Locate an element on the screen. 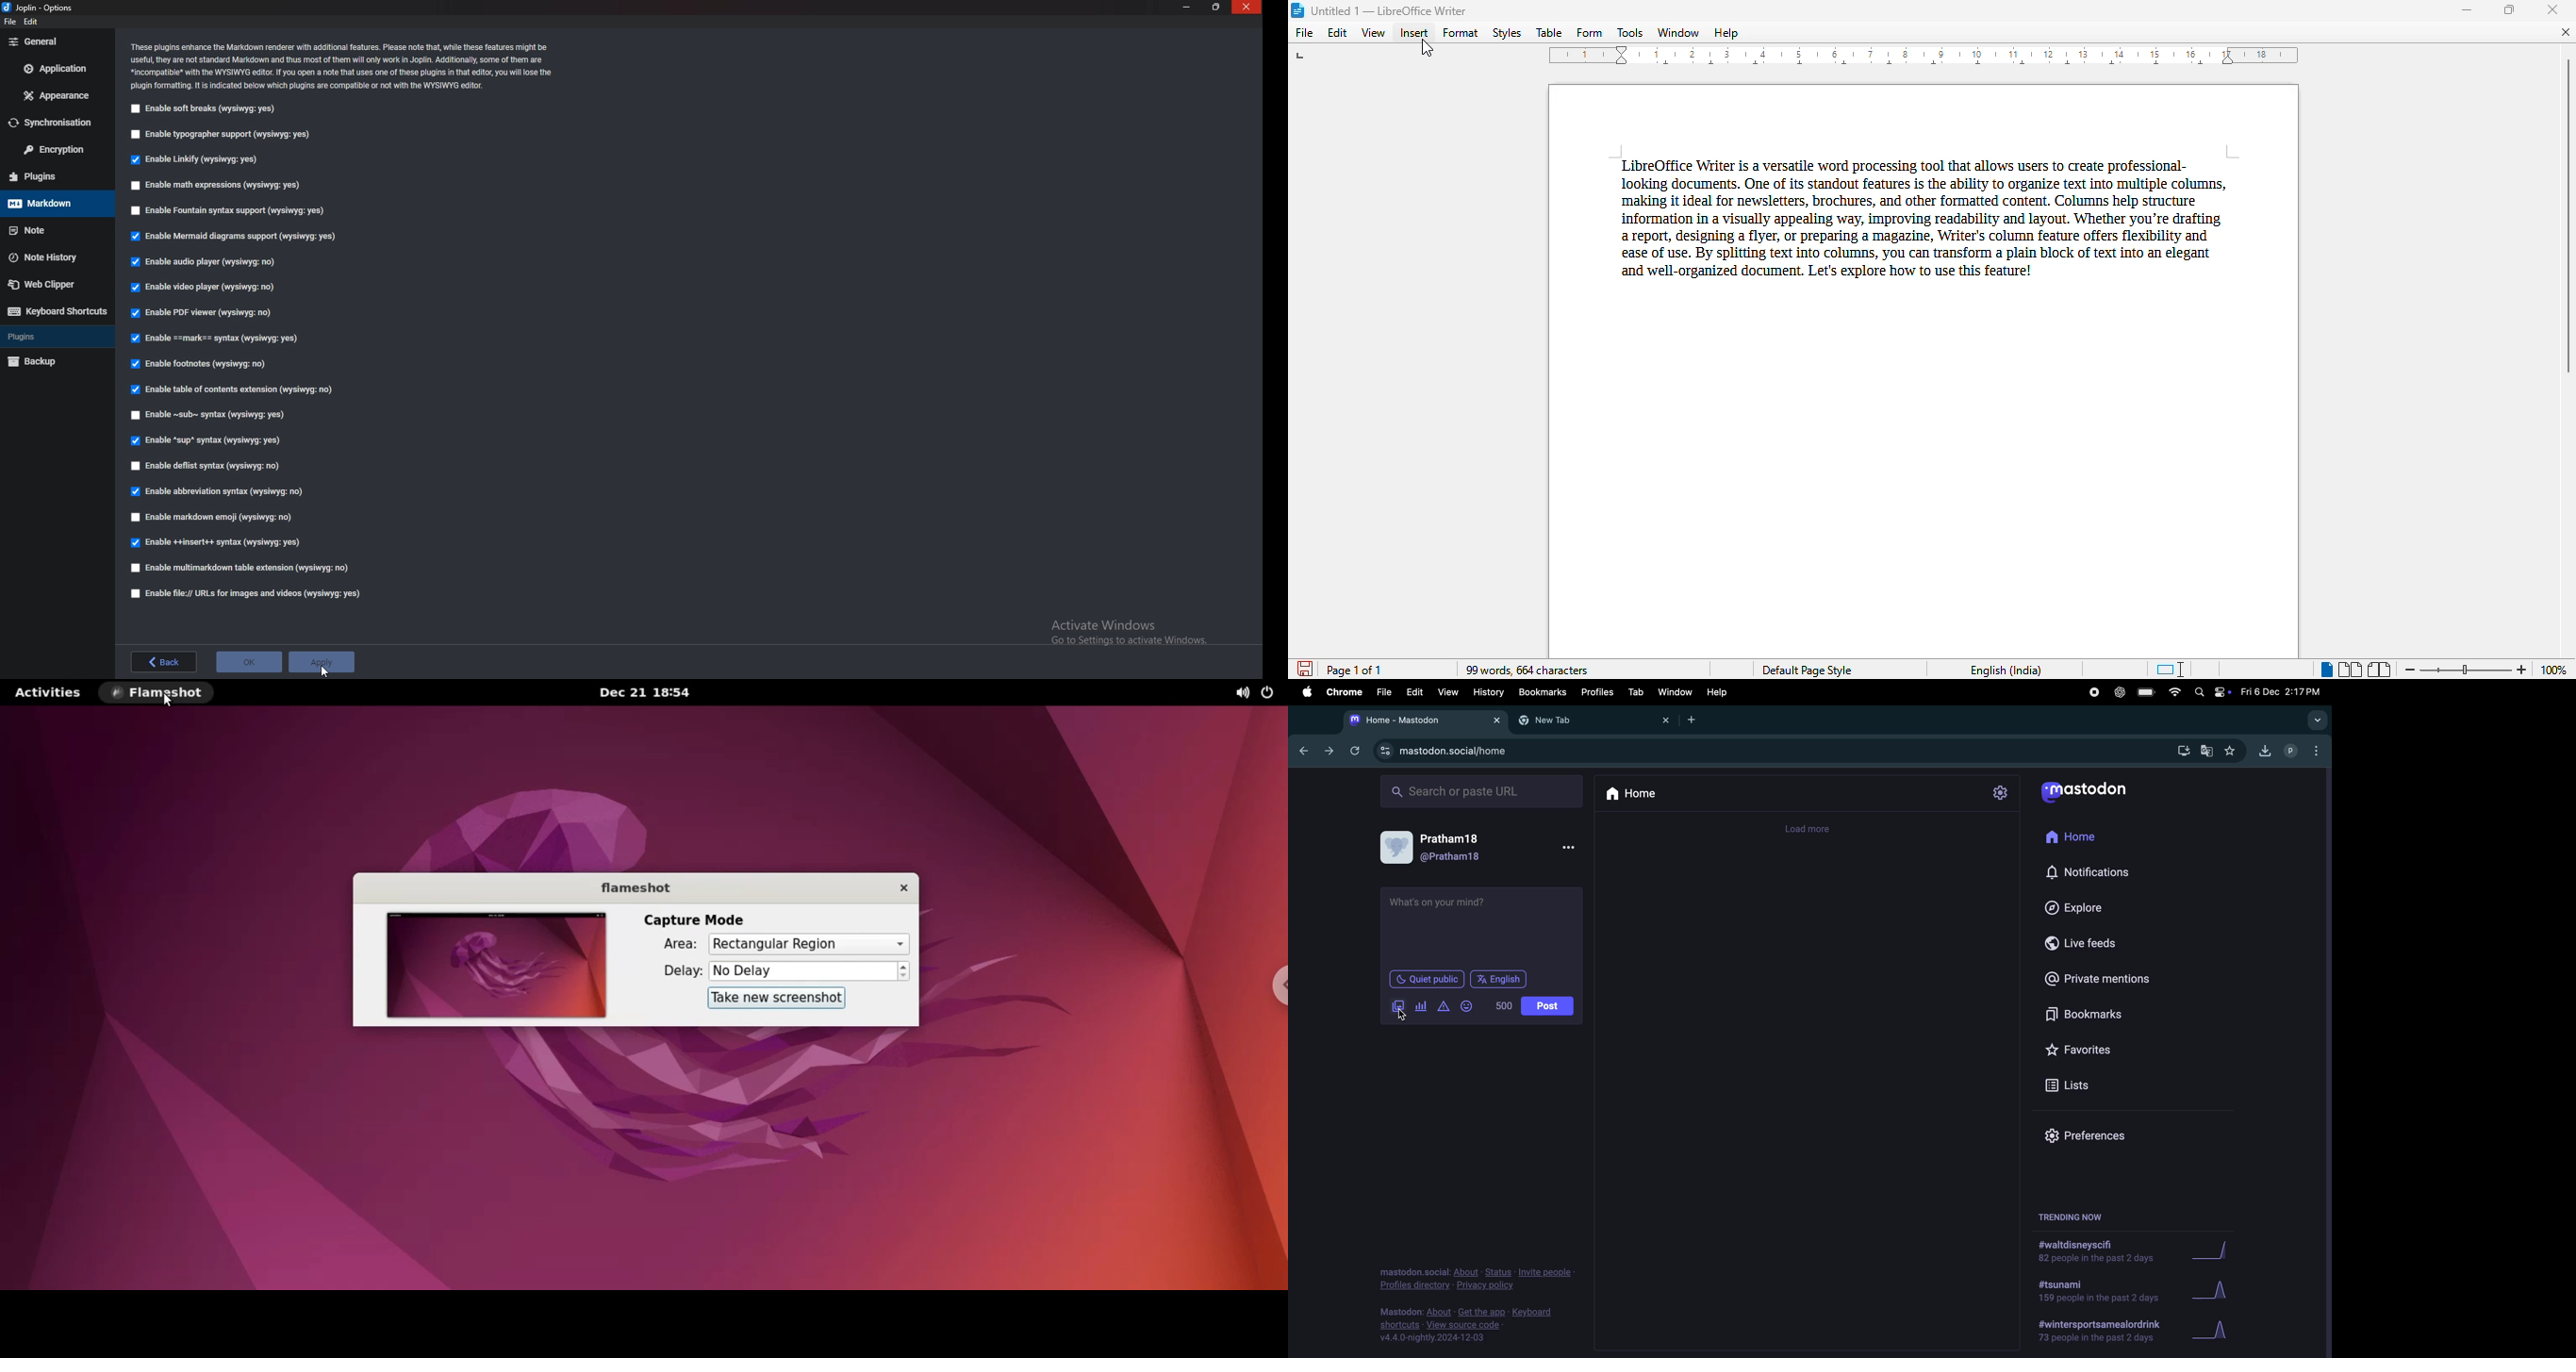 Image resolution: width=2576 pixels, height=1372 pixels. tab is located at coordinates (1635, 692).